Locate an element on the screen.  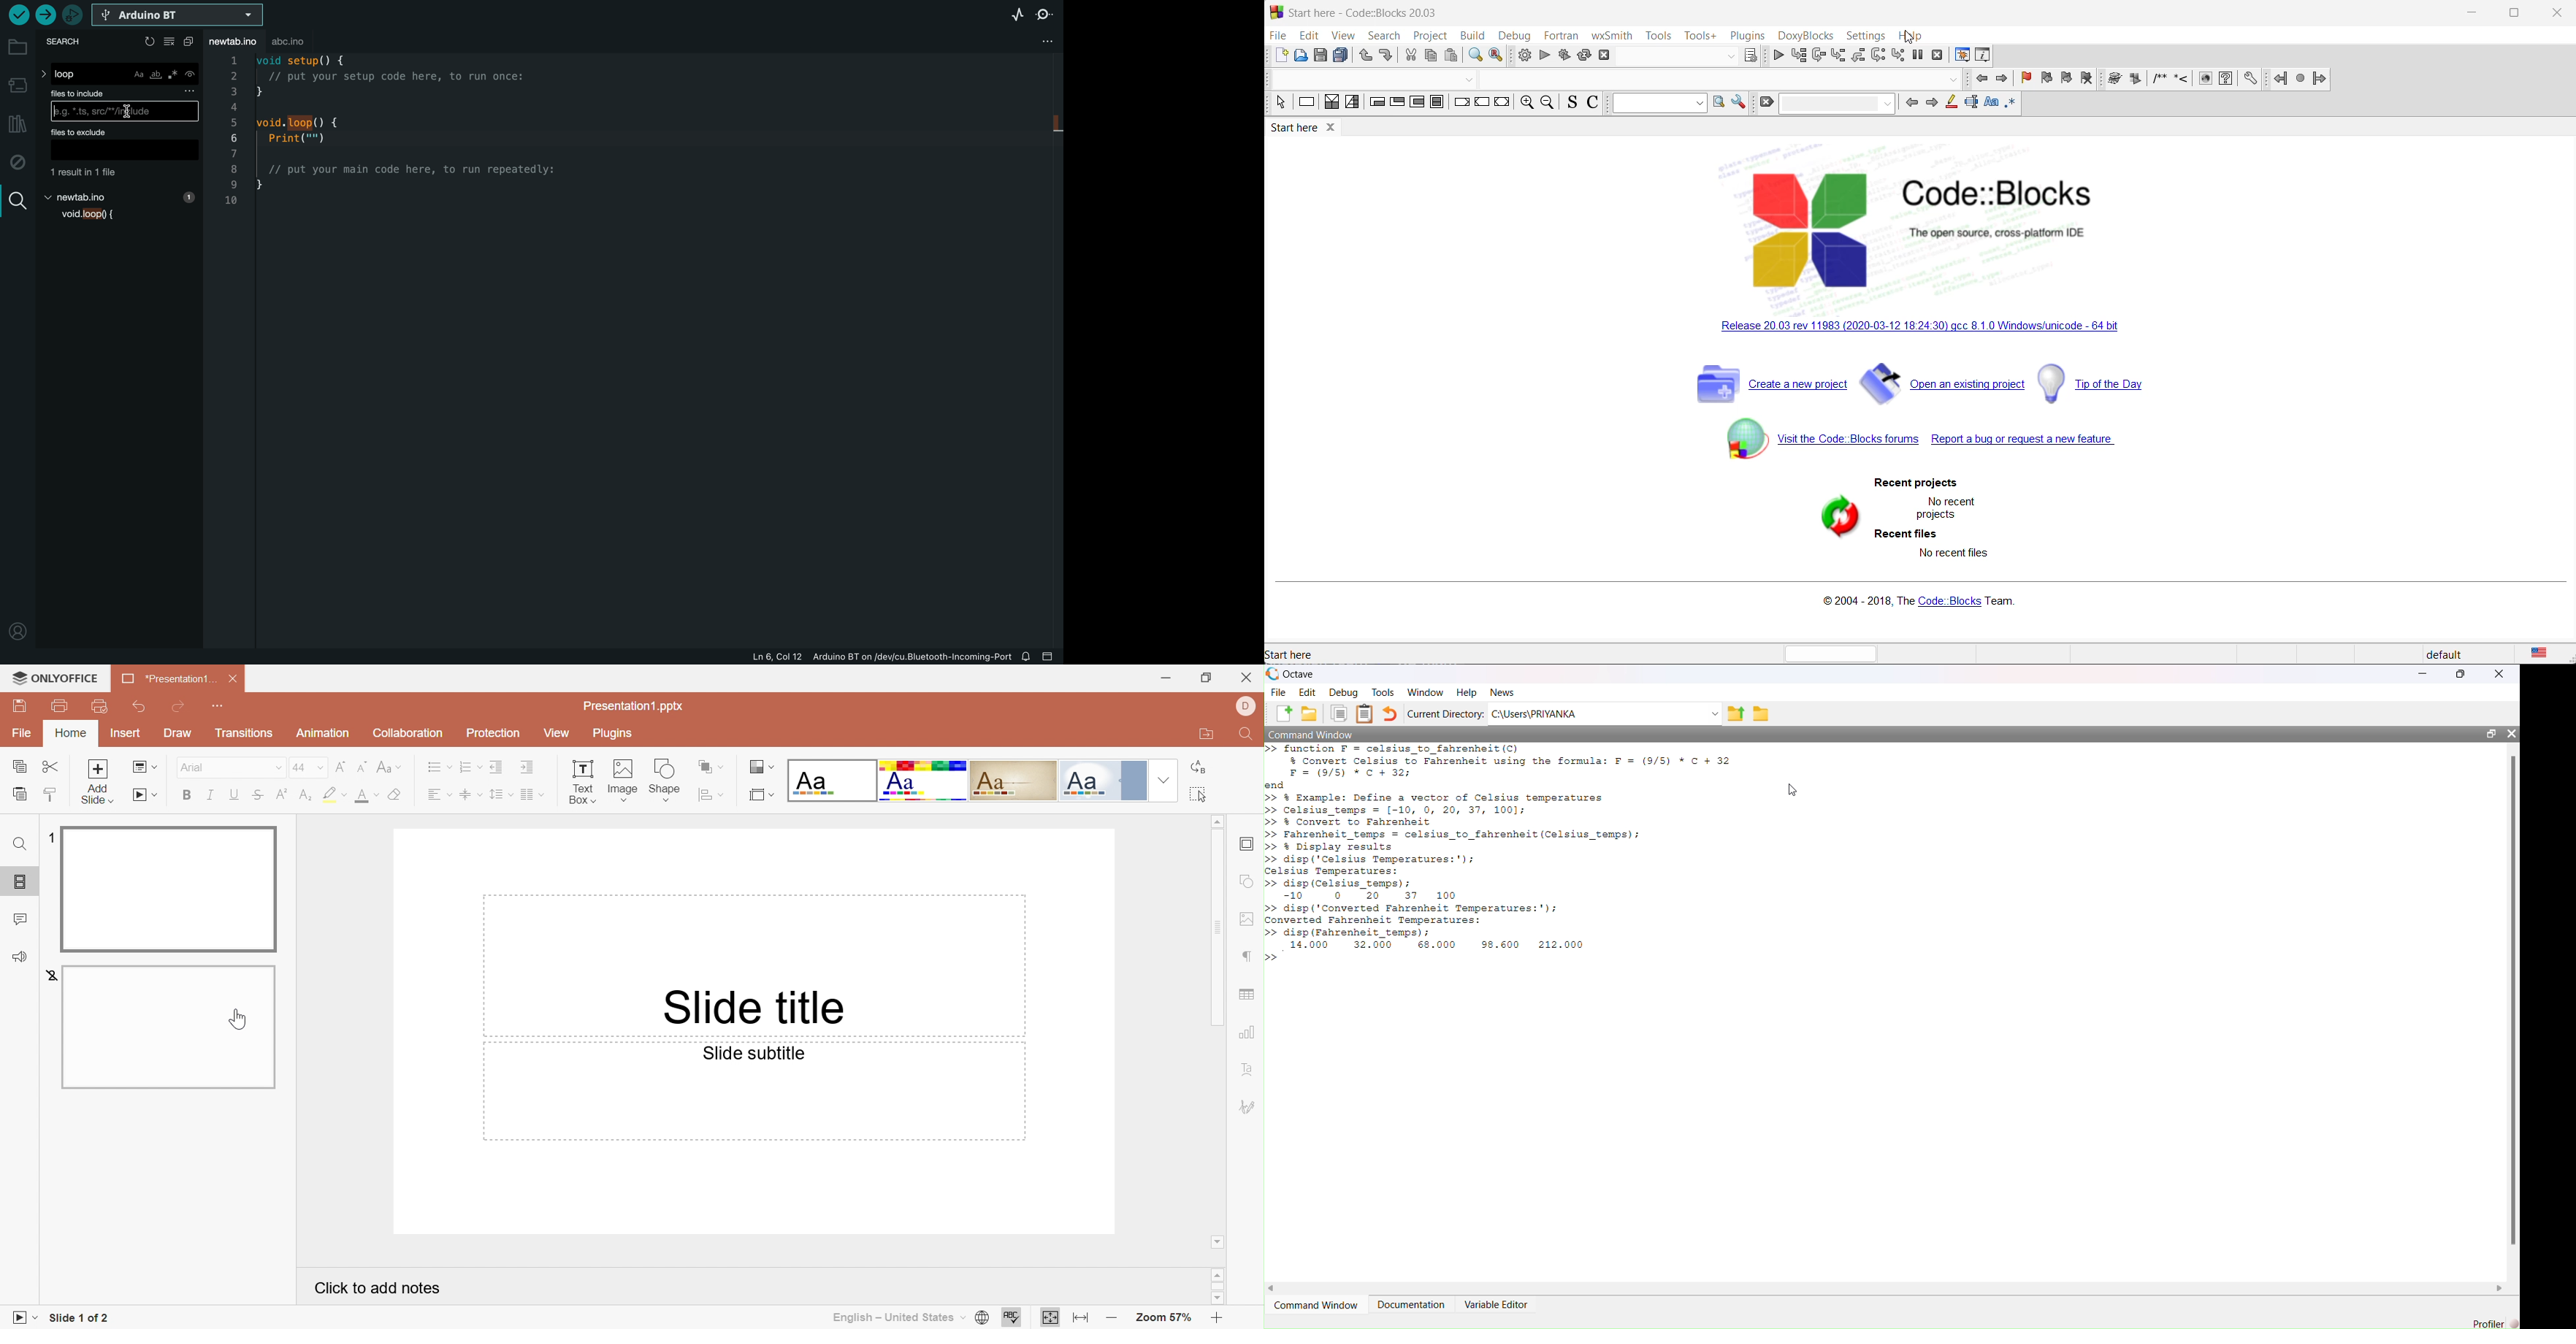
Change color theme is located at coordinates (760, 767).